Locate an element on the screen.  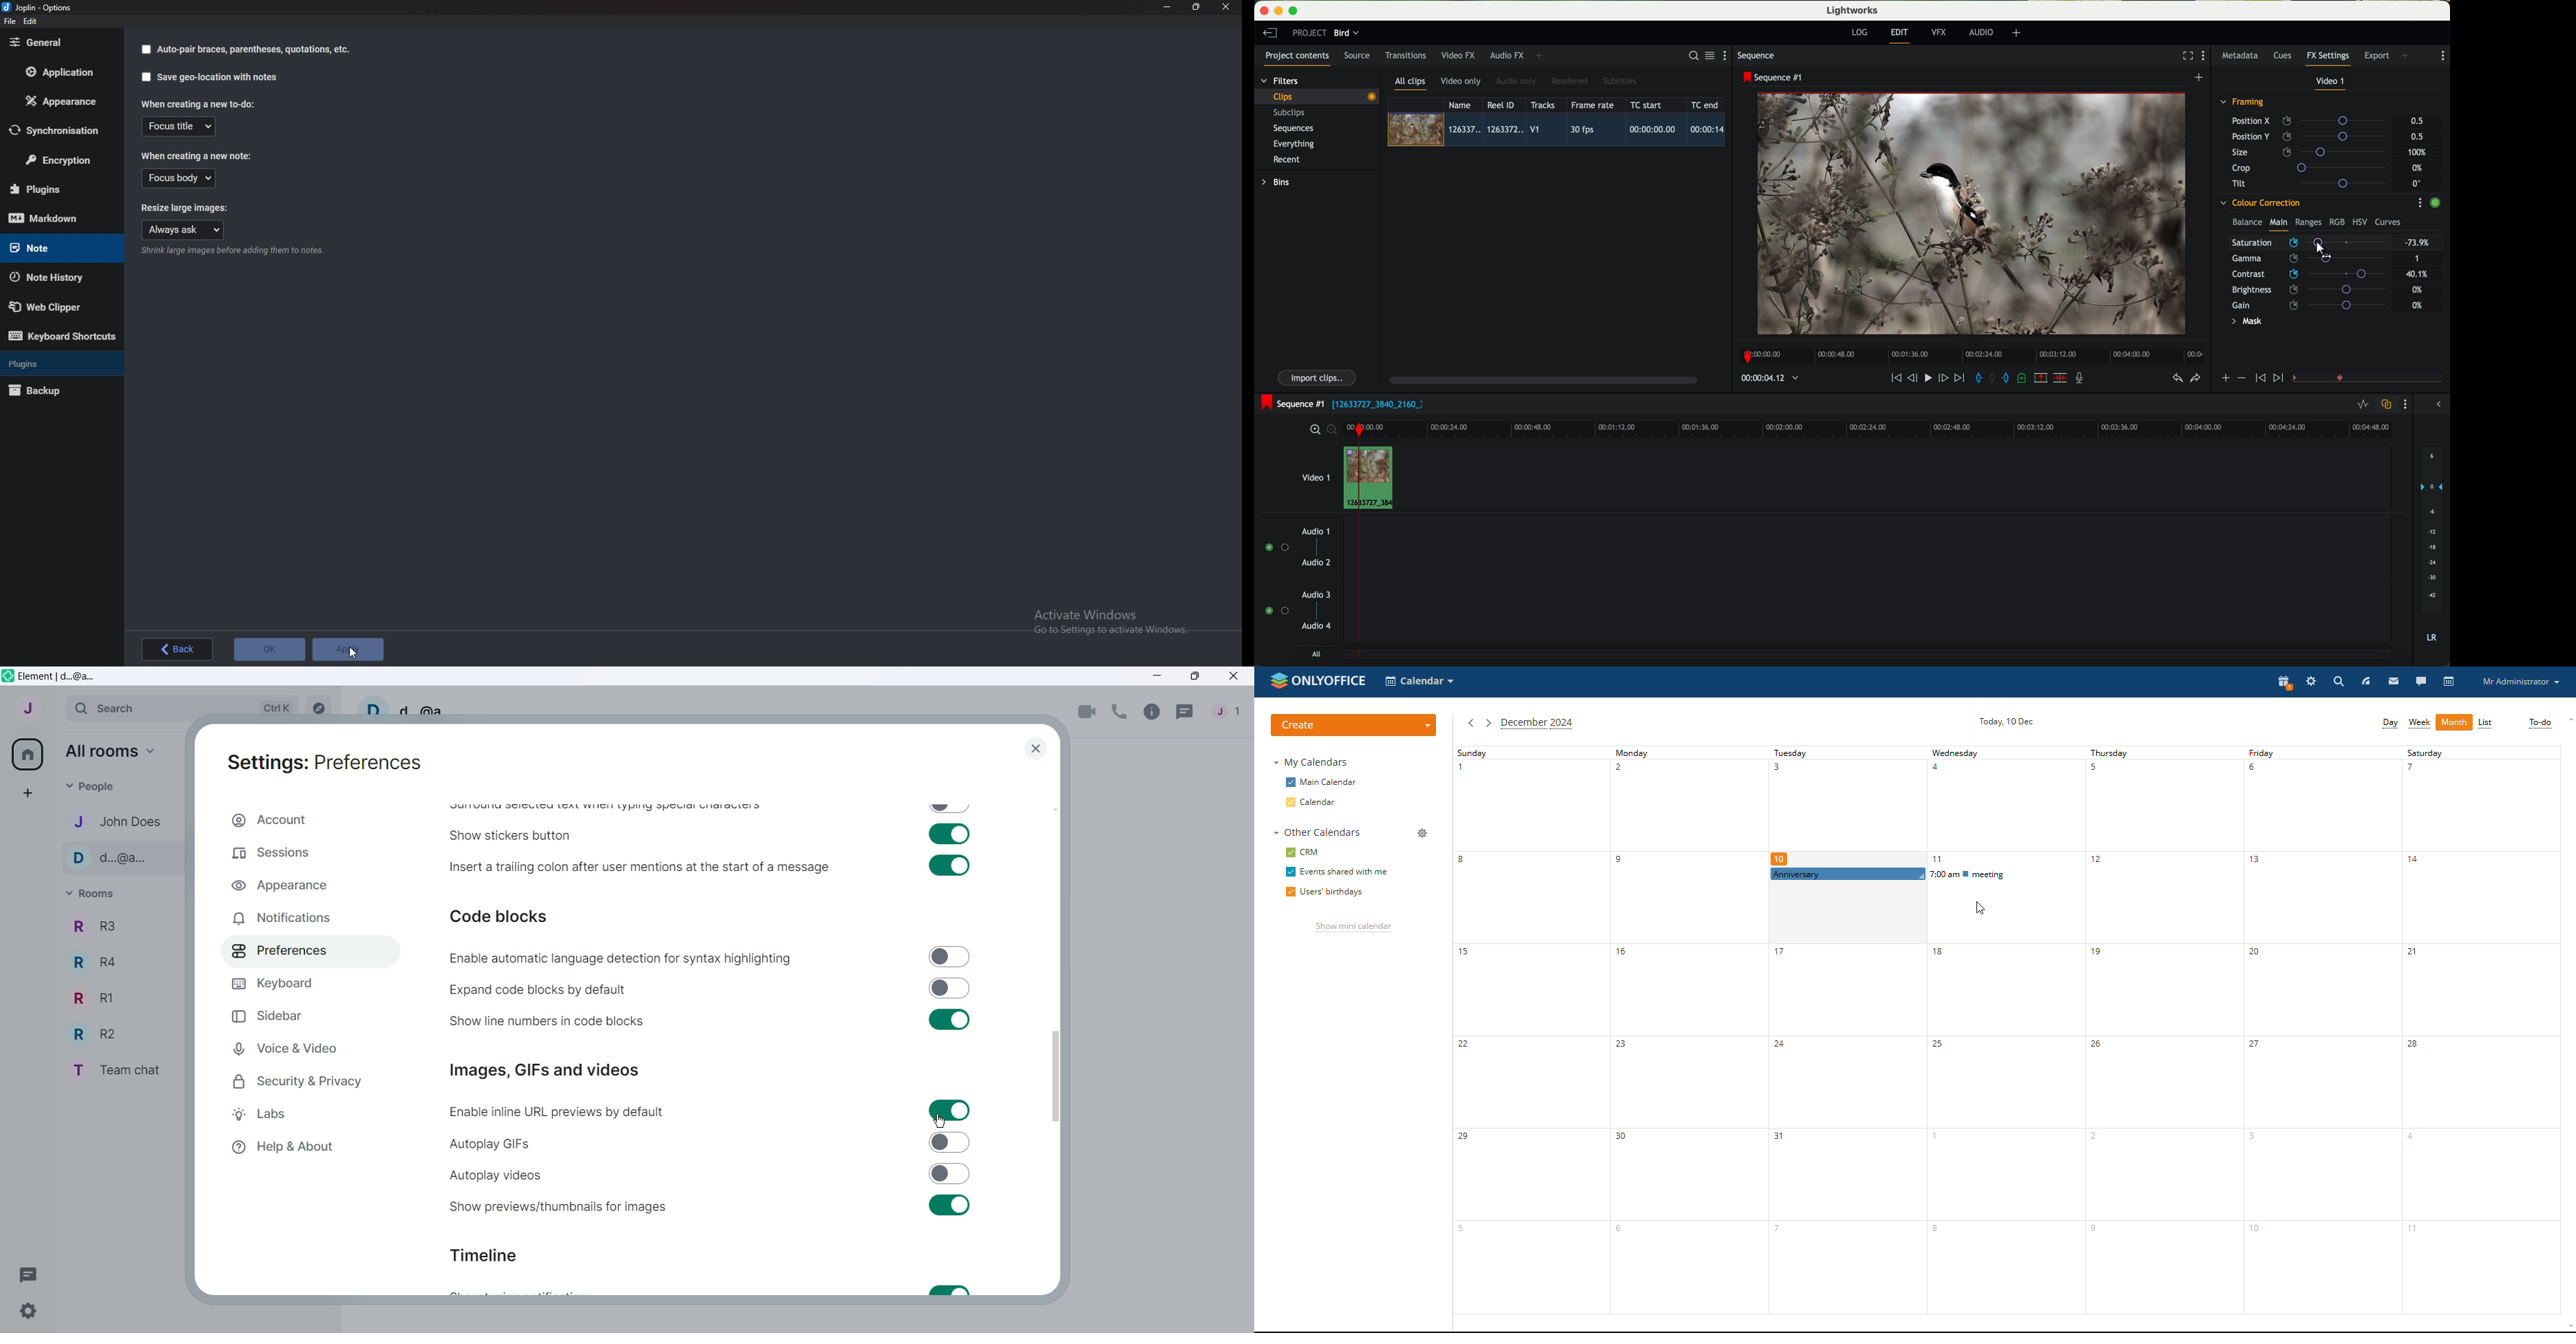
o K is located at coordinates (270, 650).